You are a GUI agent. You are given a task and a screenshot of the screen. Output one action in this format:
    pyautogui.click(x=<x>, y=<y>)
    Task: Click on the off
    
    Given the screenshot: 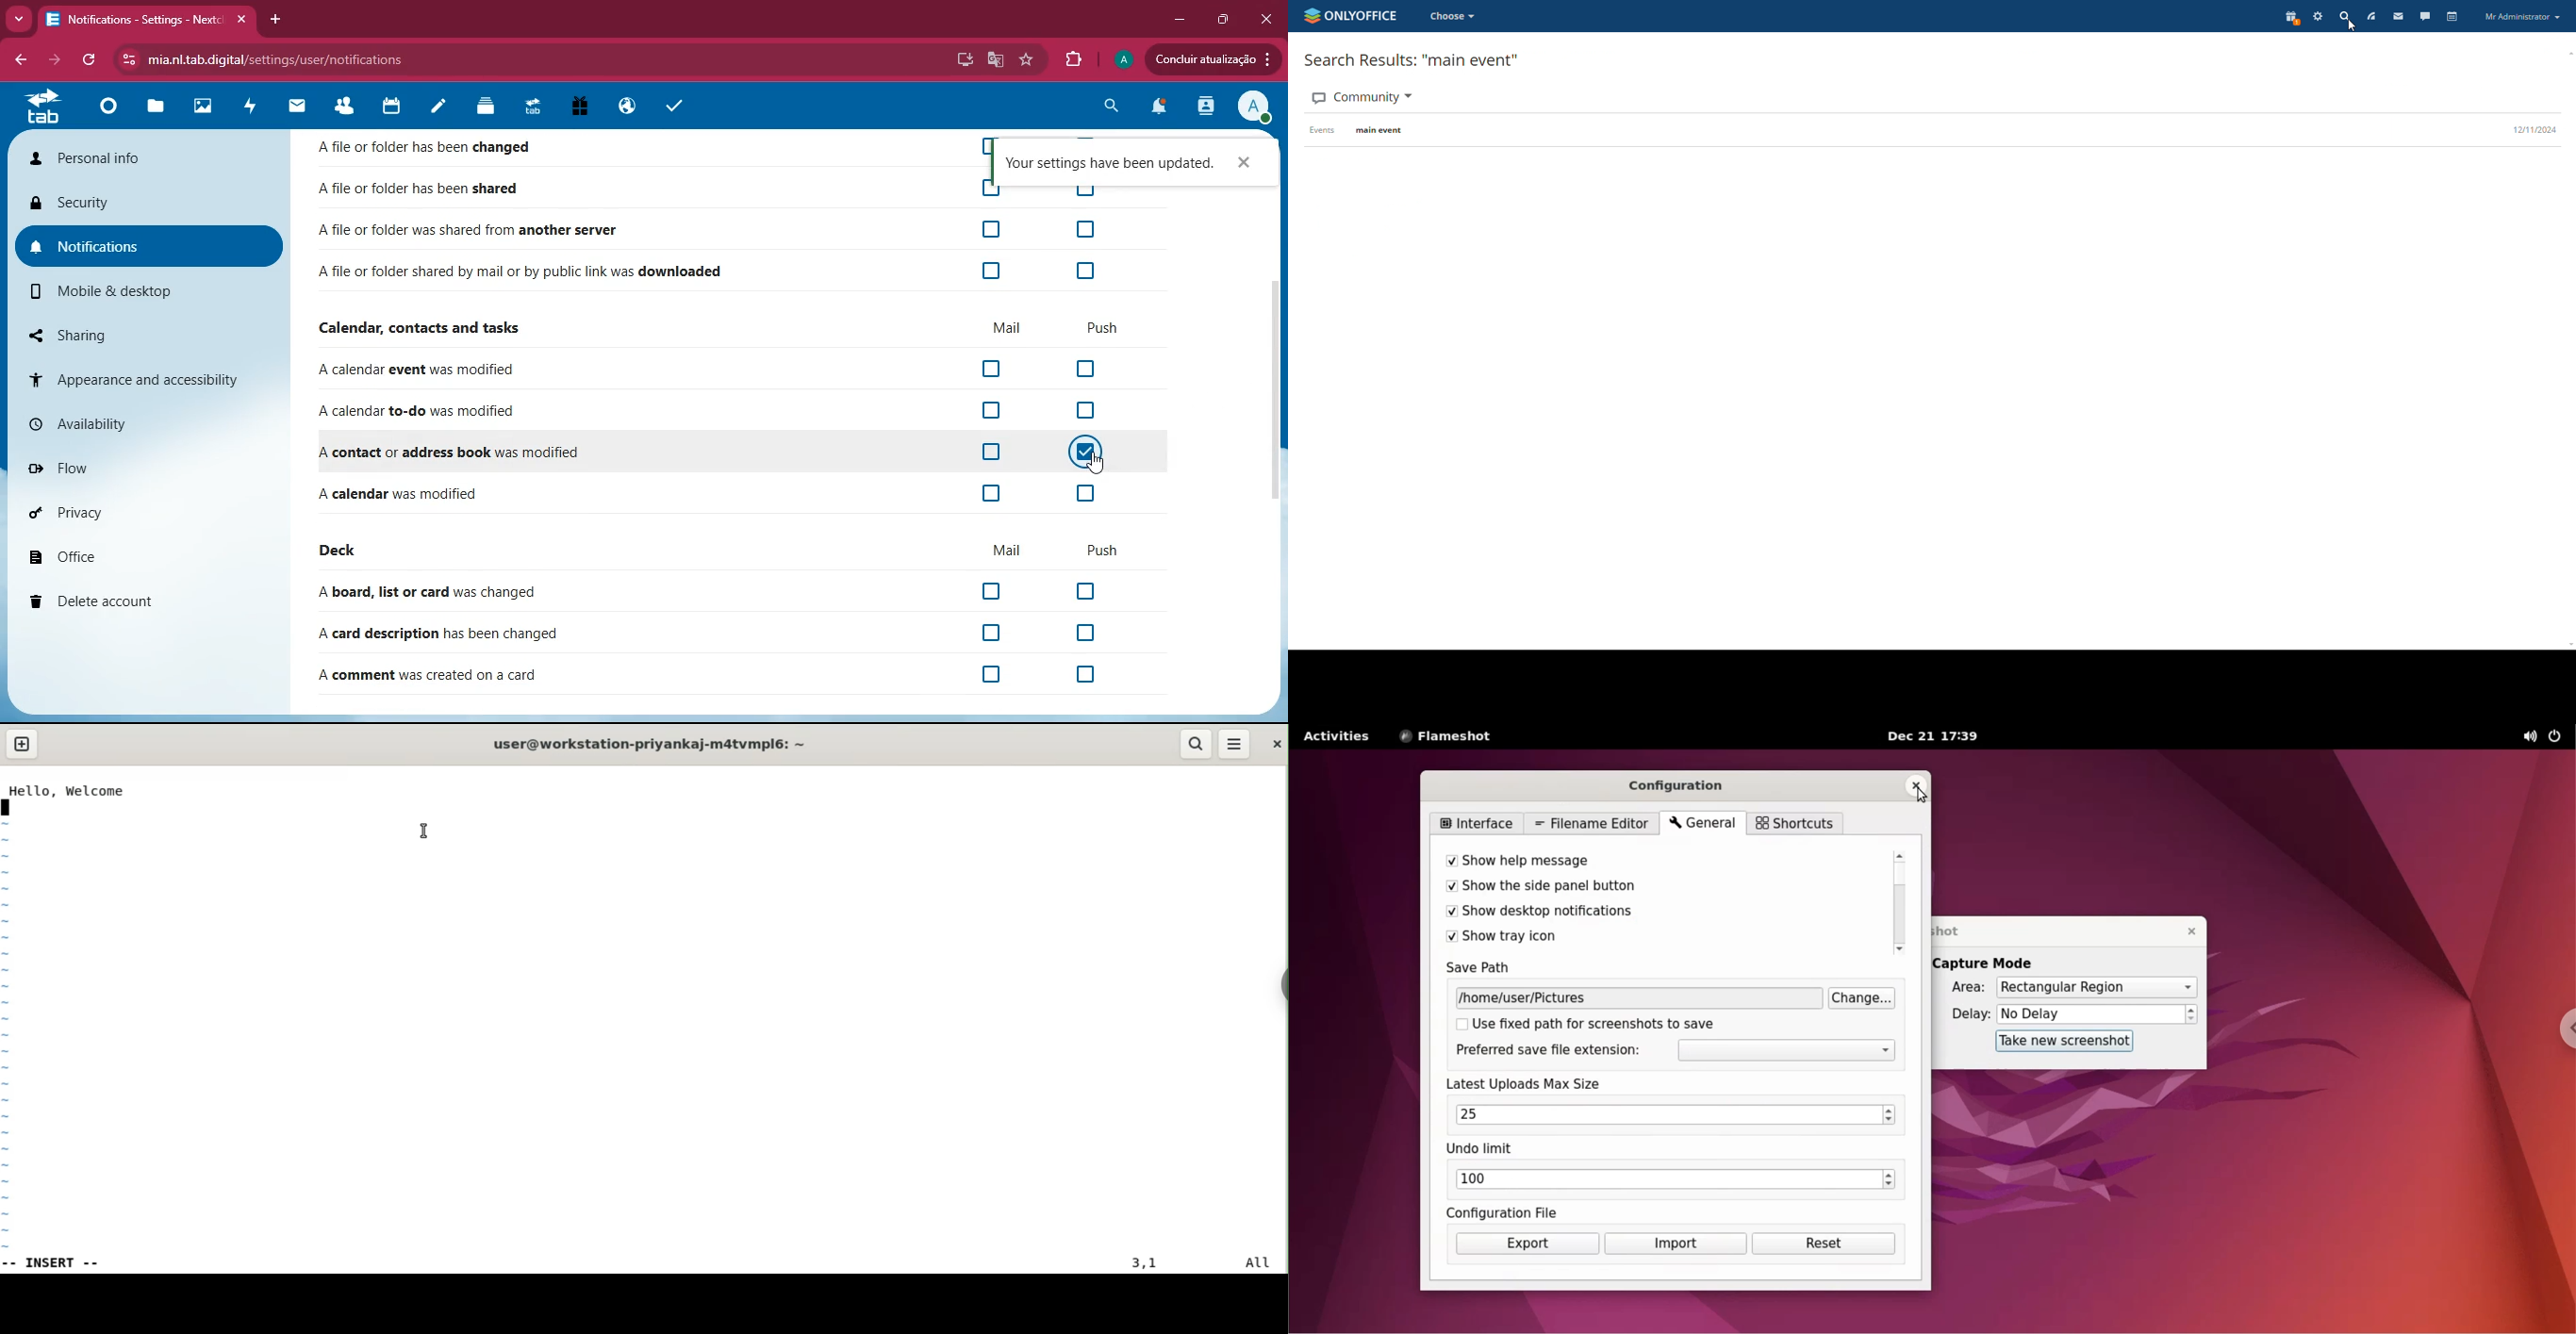 What is the action you would take?
    pyautogui.click(x=988, y=492)
    